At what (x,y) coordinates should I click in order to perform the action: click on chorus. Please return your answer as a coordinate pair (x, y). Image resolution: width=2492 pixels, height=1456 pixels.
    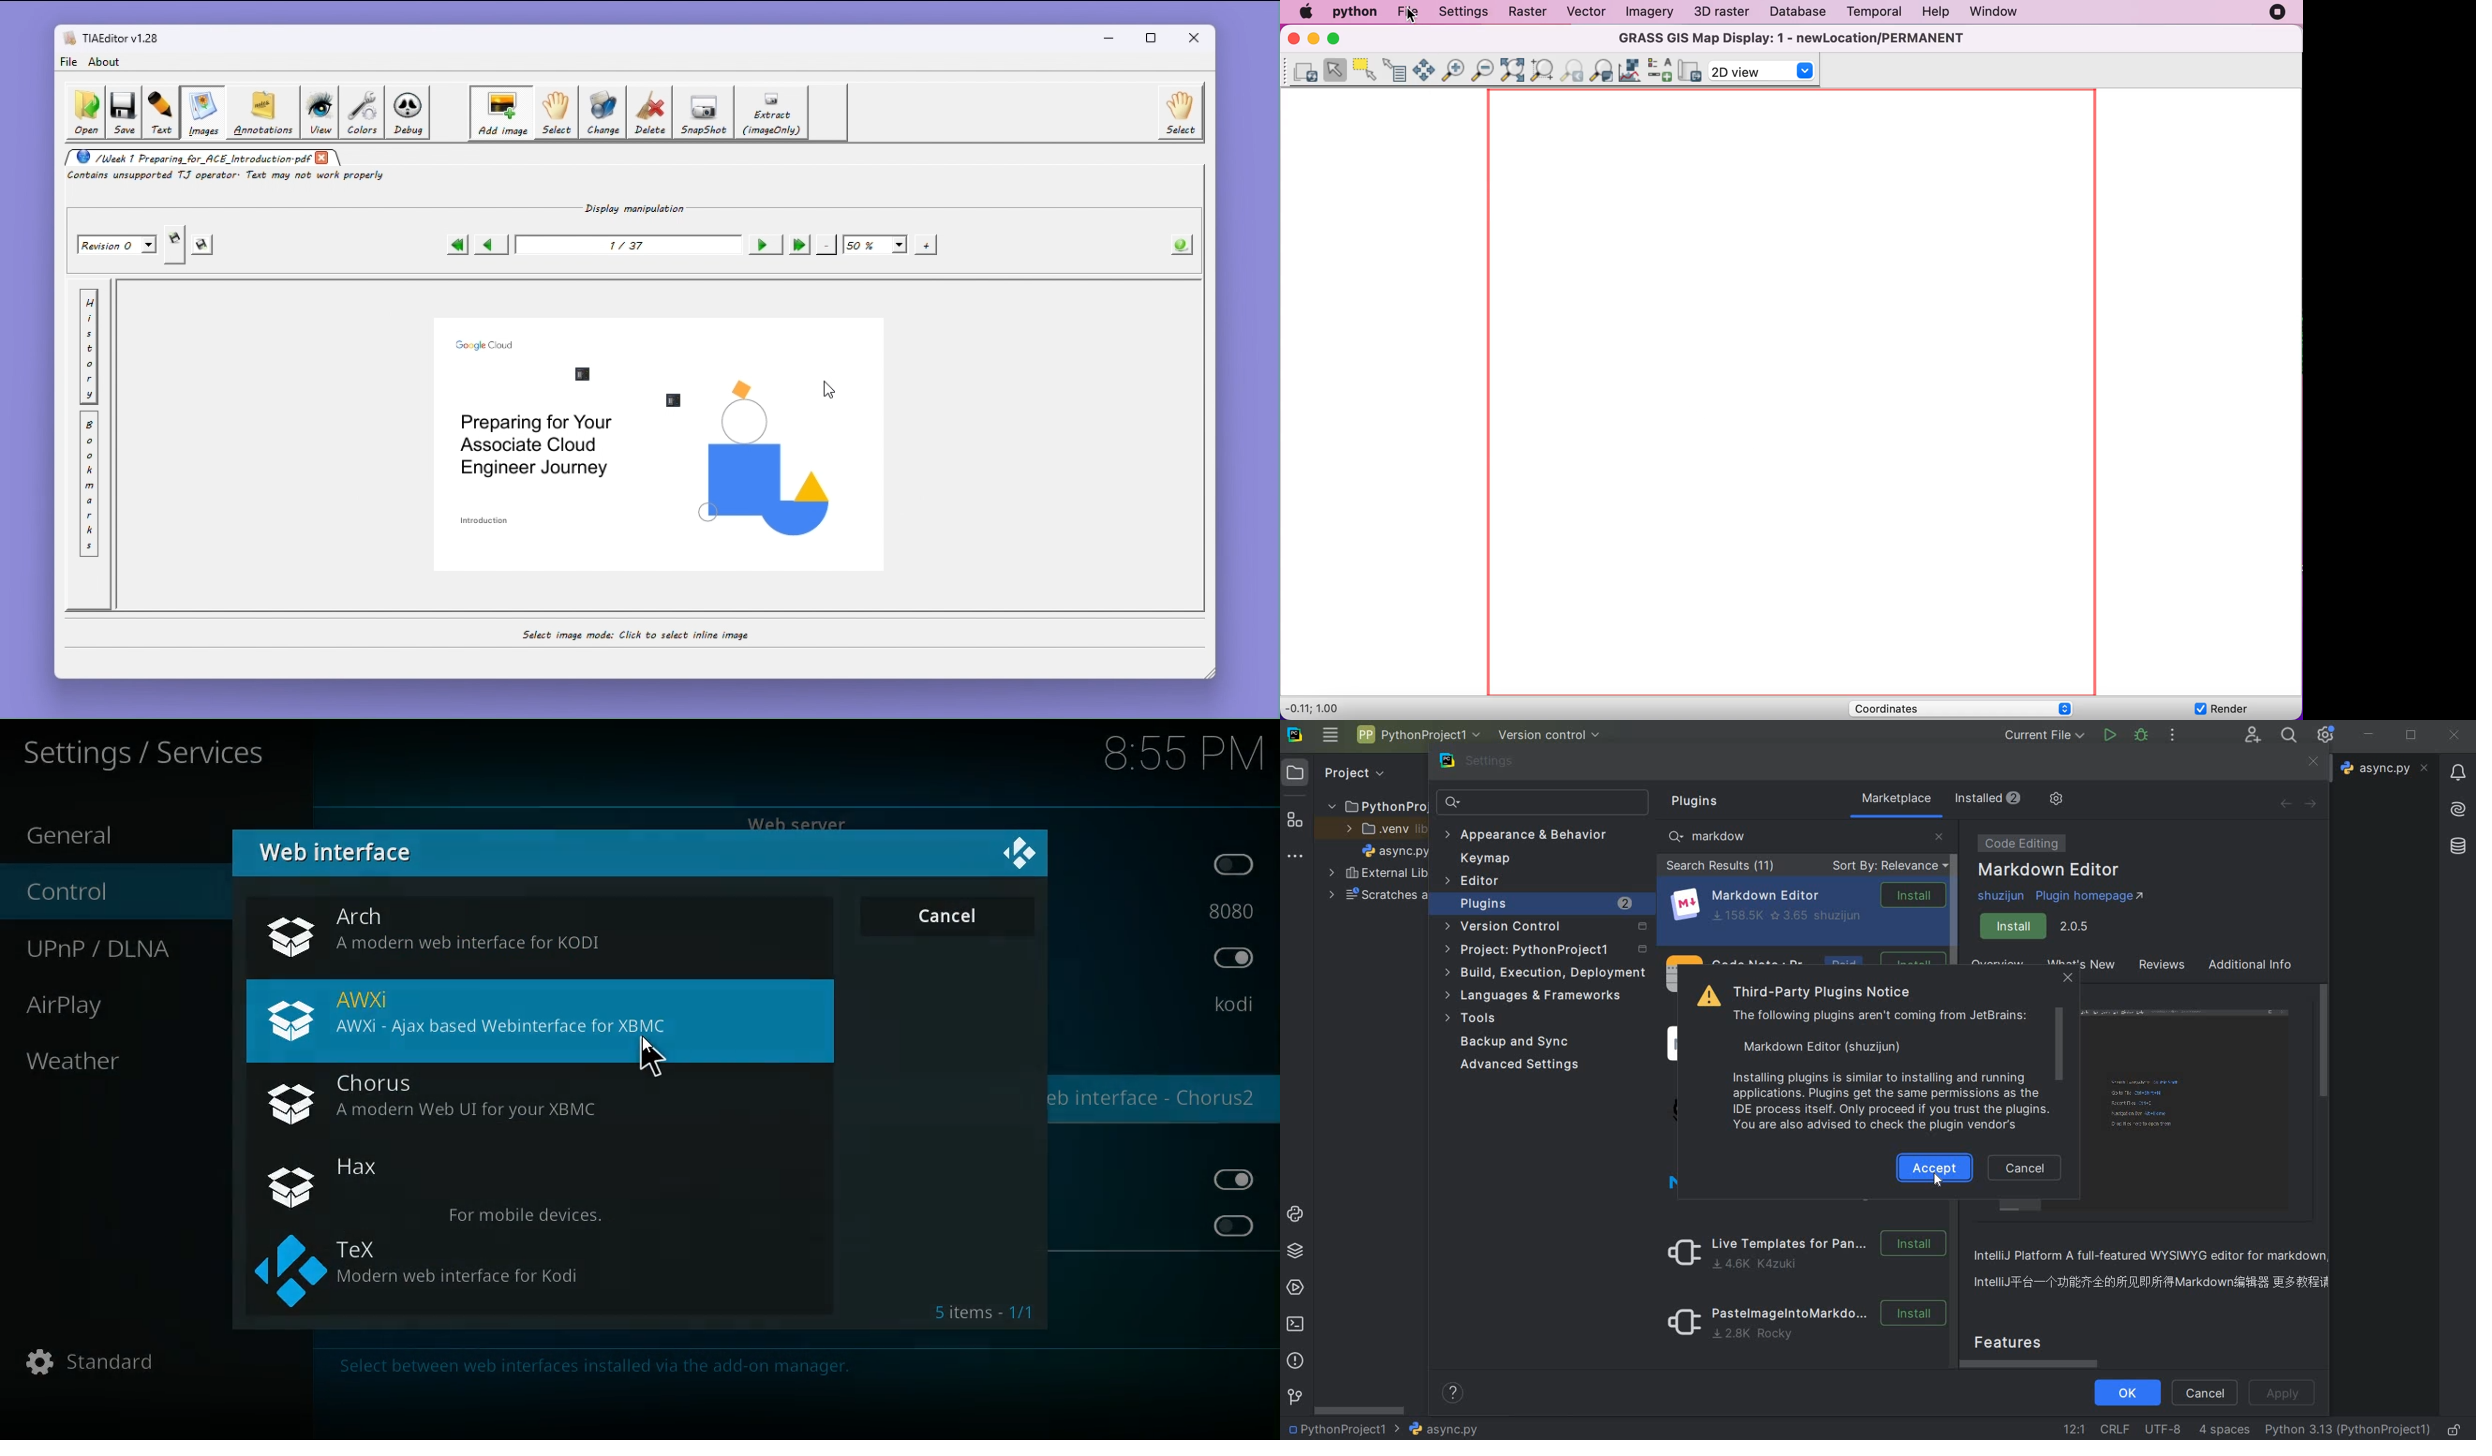
    Looking at the image, I should click on (539, 1102).